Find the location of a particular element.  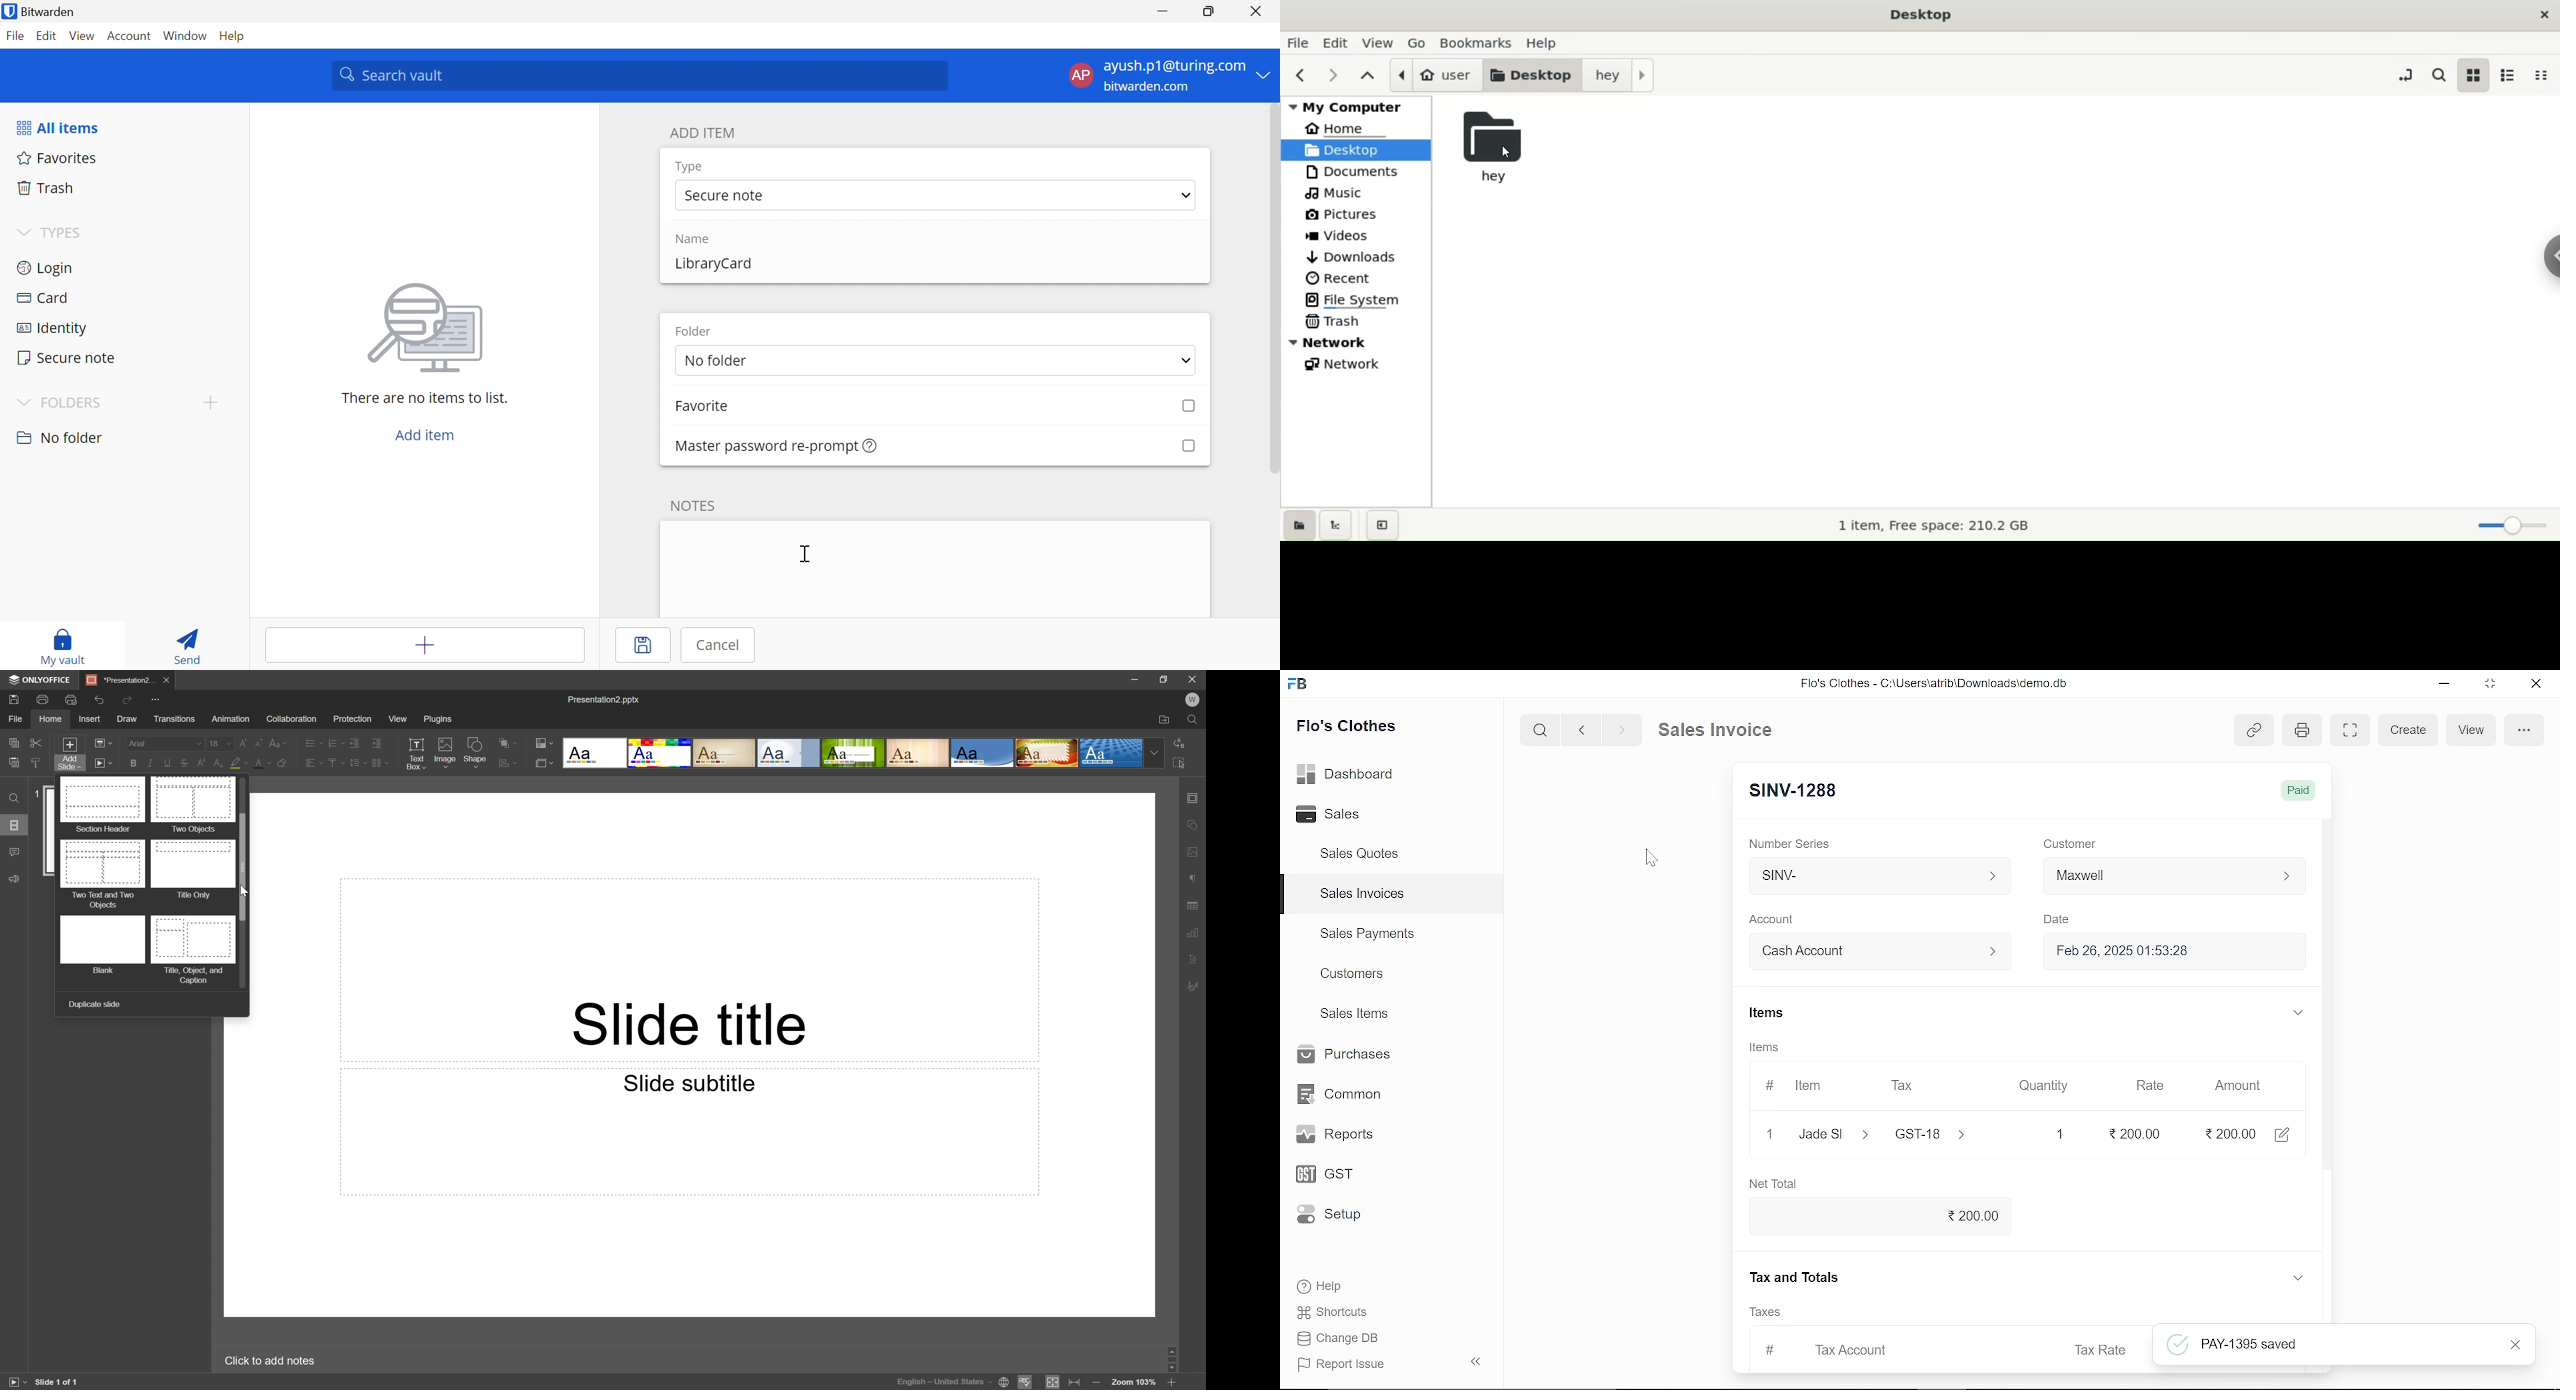

Type of slides is located at coordinates (146, 882).